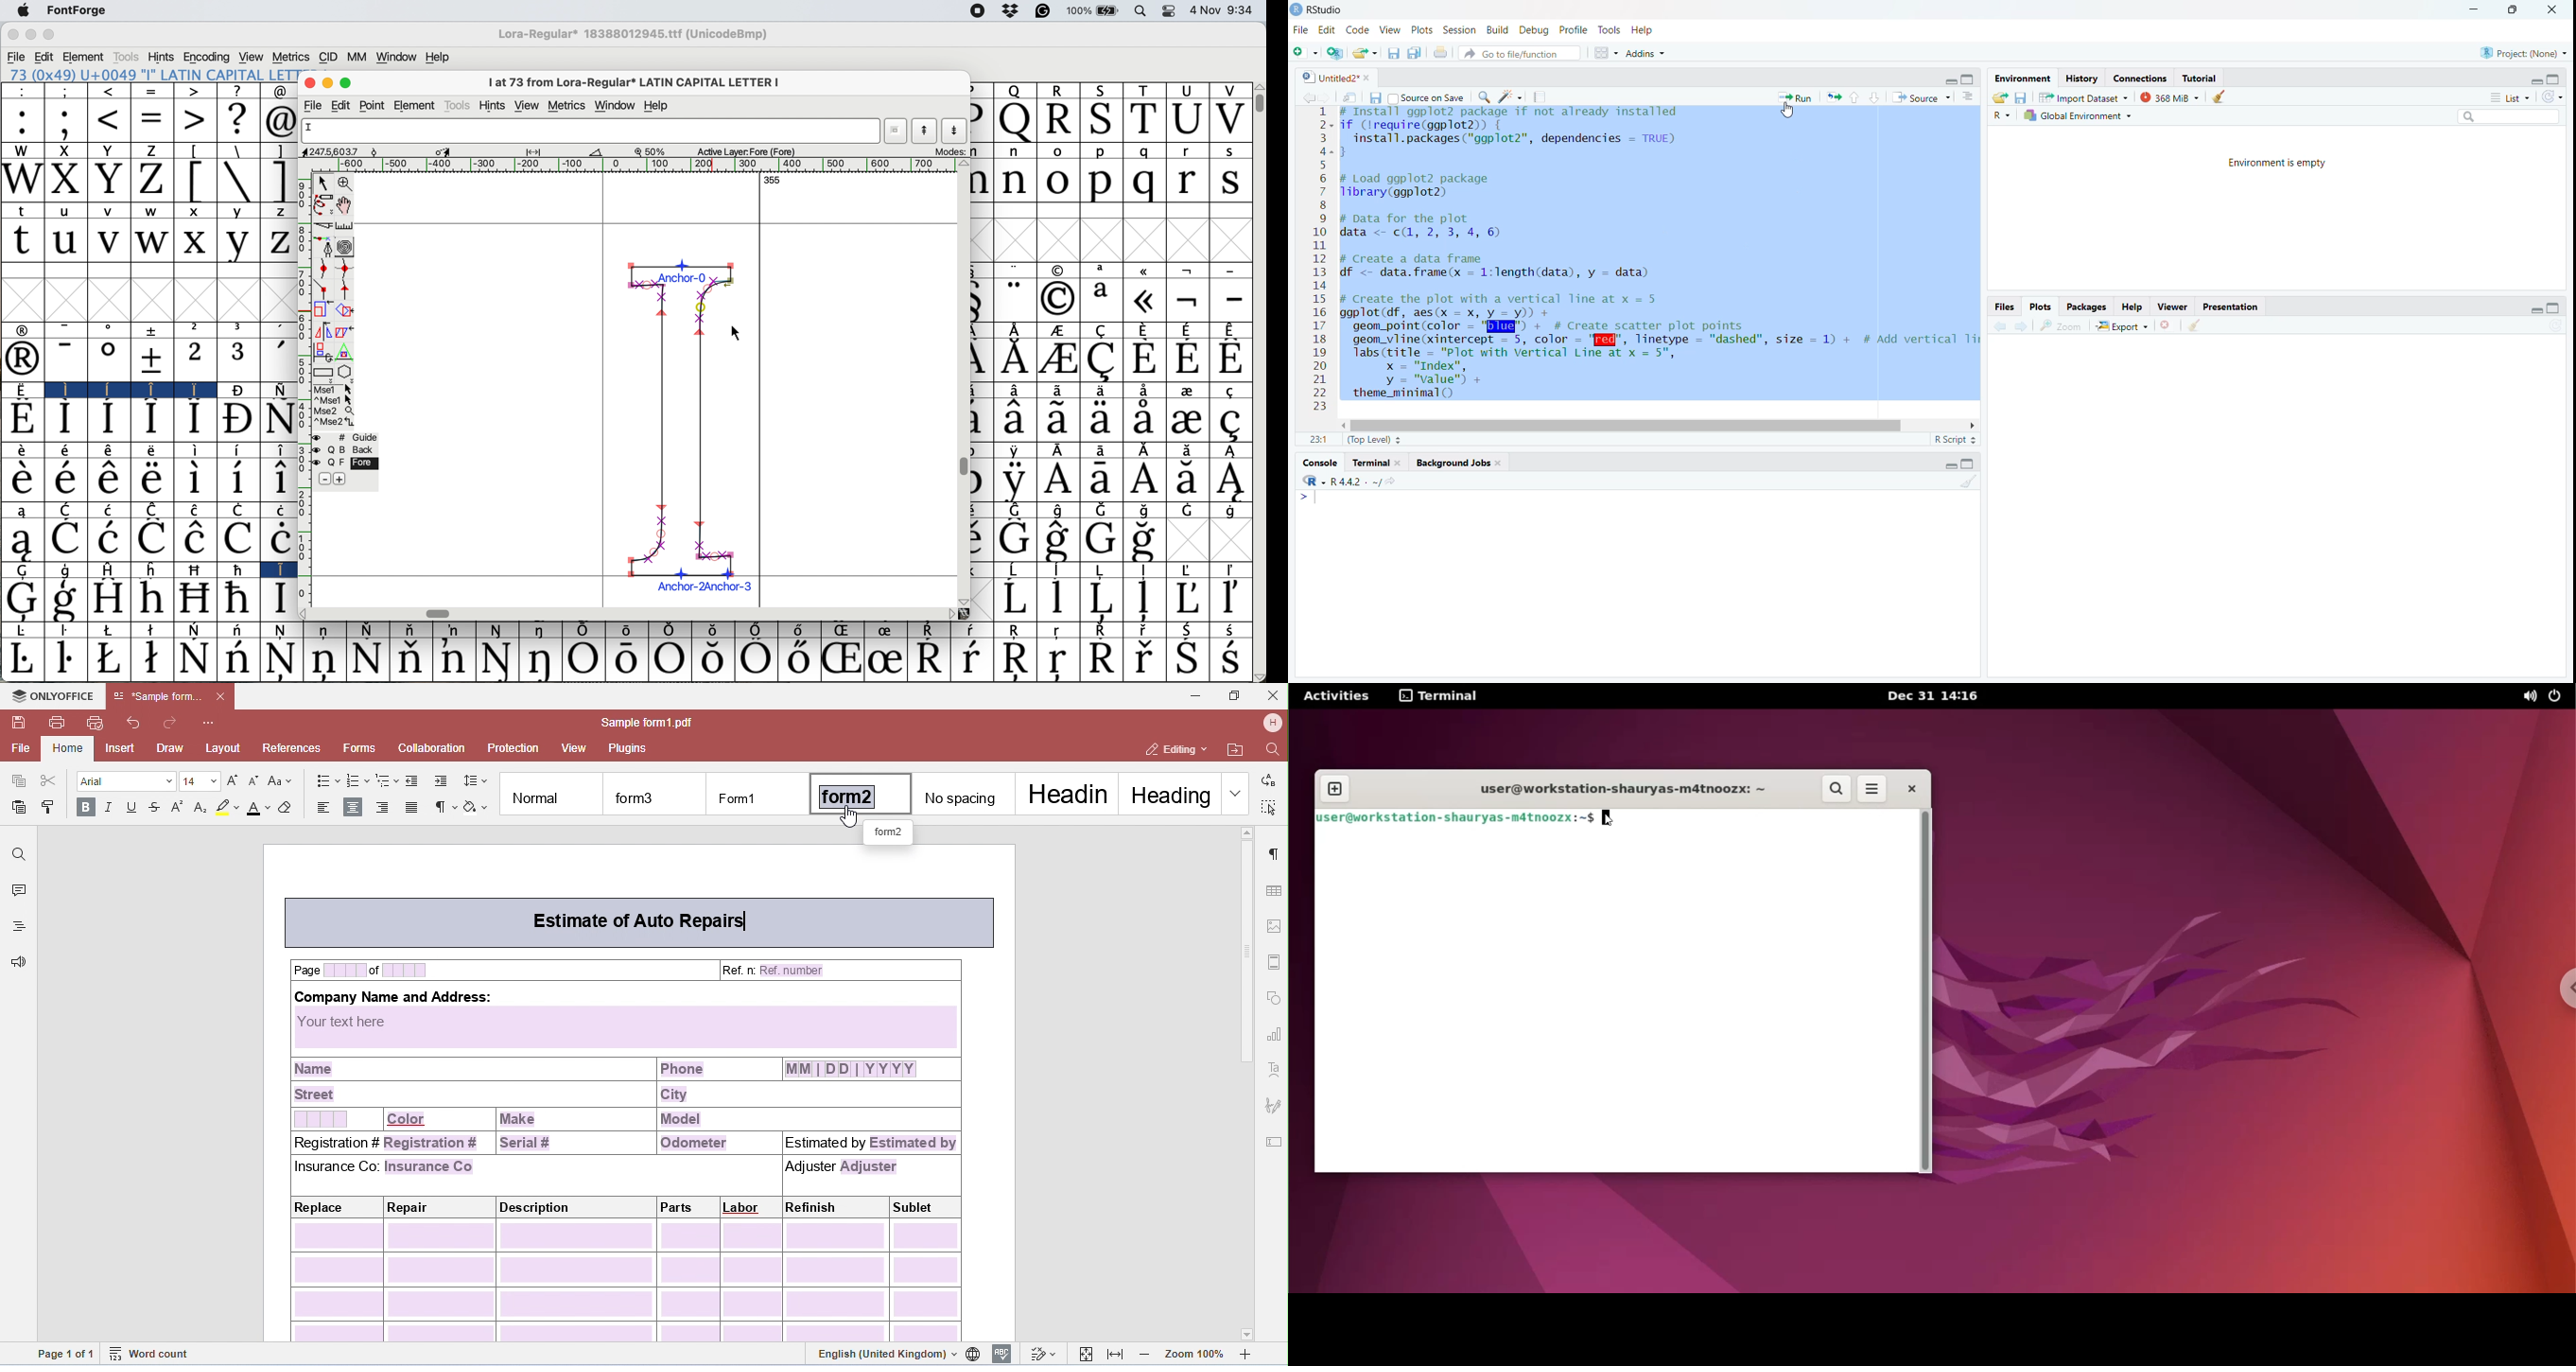 This screenshot has width=2576, height=1372. What do you see at coordinates (1351, 98) in the screenshot?
I see `move` at bounding box center [1351, 98].